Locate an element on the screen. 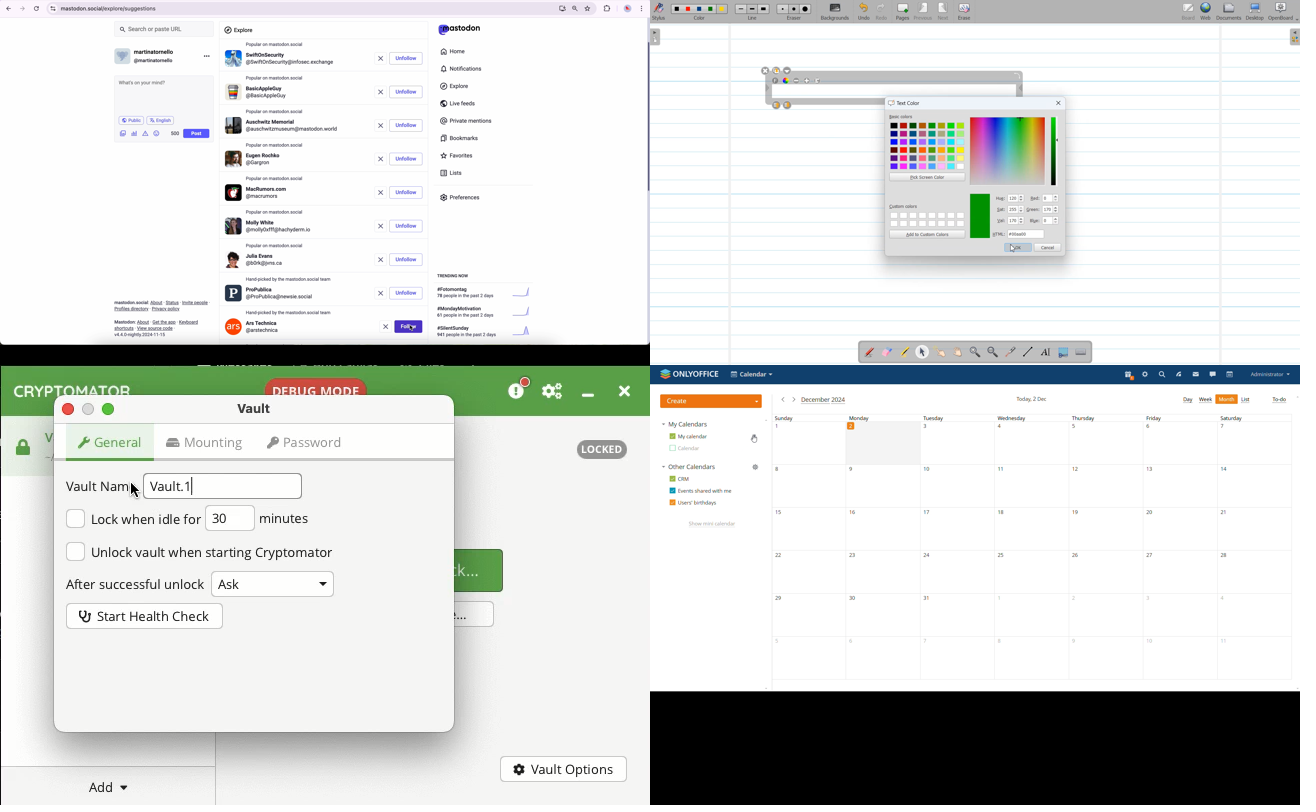  about is located at coordinates (162, 318).